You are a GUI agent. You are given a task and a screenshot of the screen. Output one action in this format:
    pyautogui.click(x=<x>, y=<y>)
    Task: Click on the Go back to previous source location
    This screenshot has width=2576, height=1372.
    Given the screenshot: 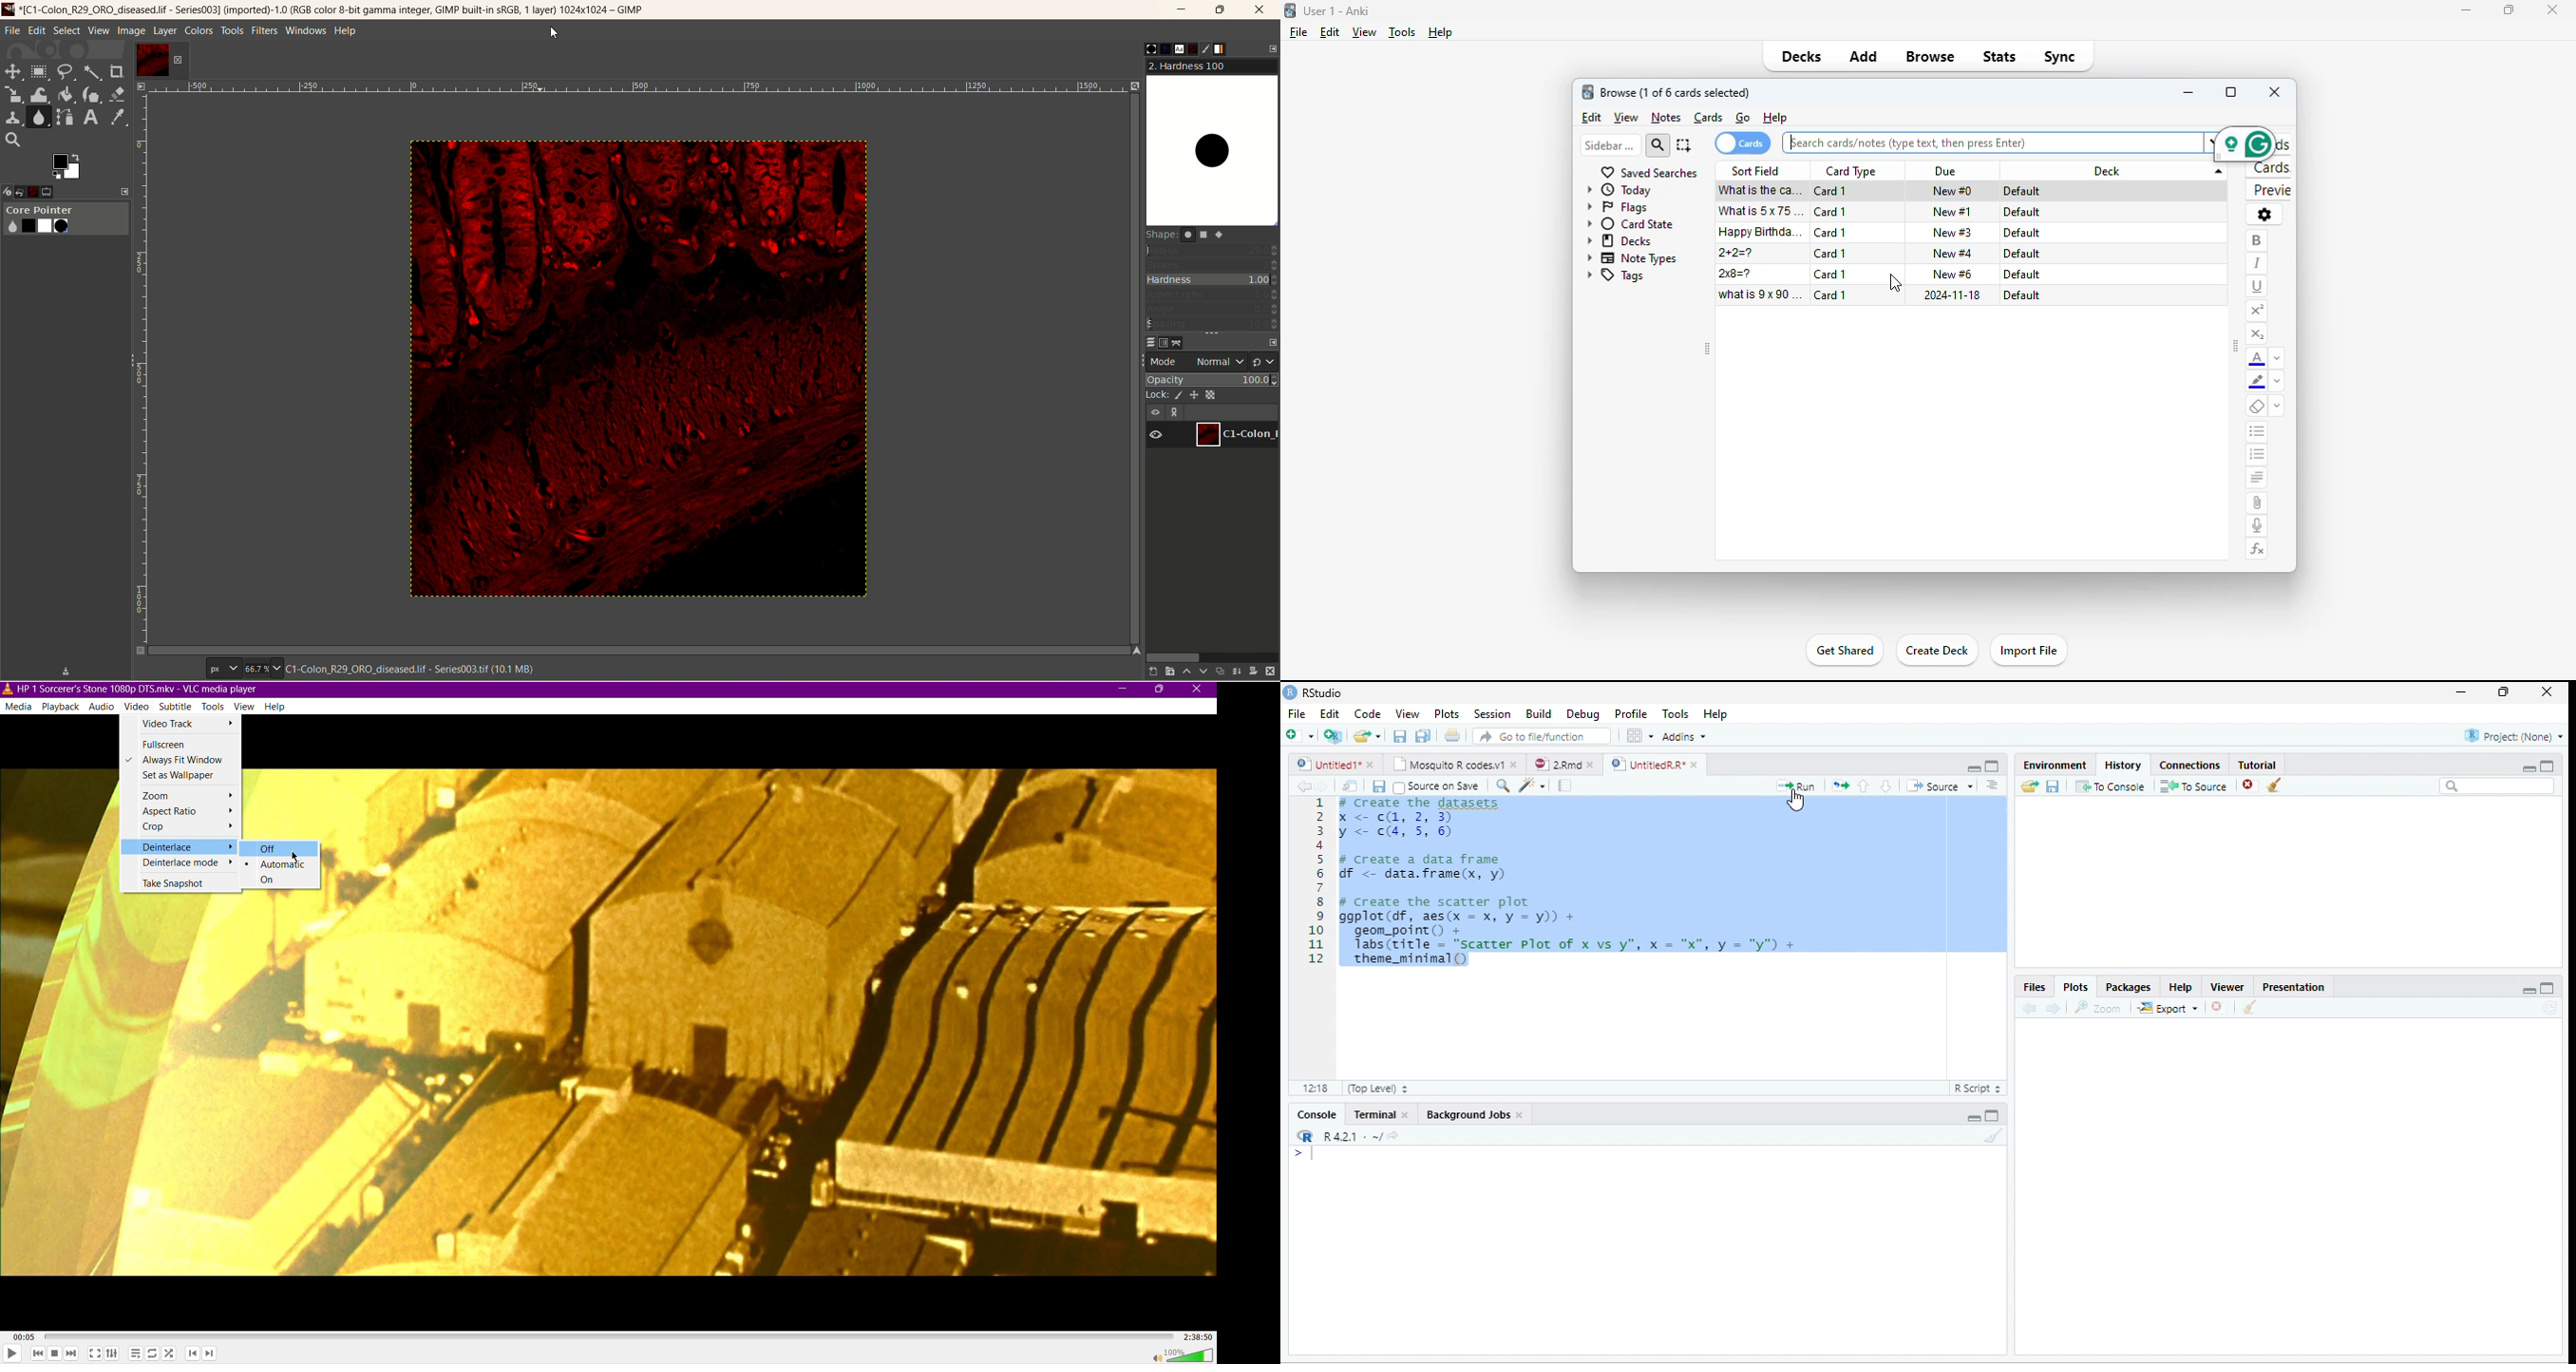 What is the action you would take?
    pyautogui.click(x=1303, y=787)
    